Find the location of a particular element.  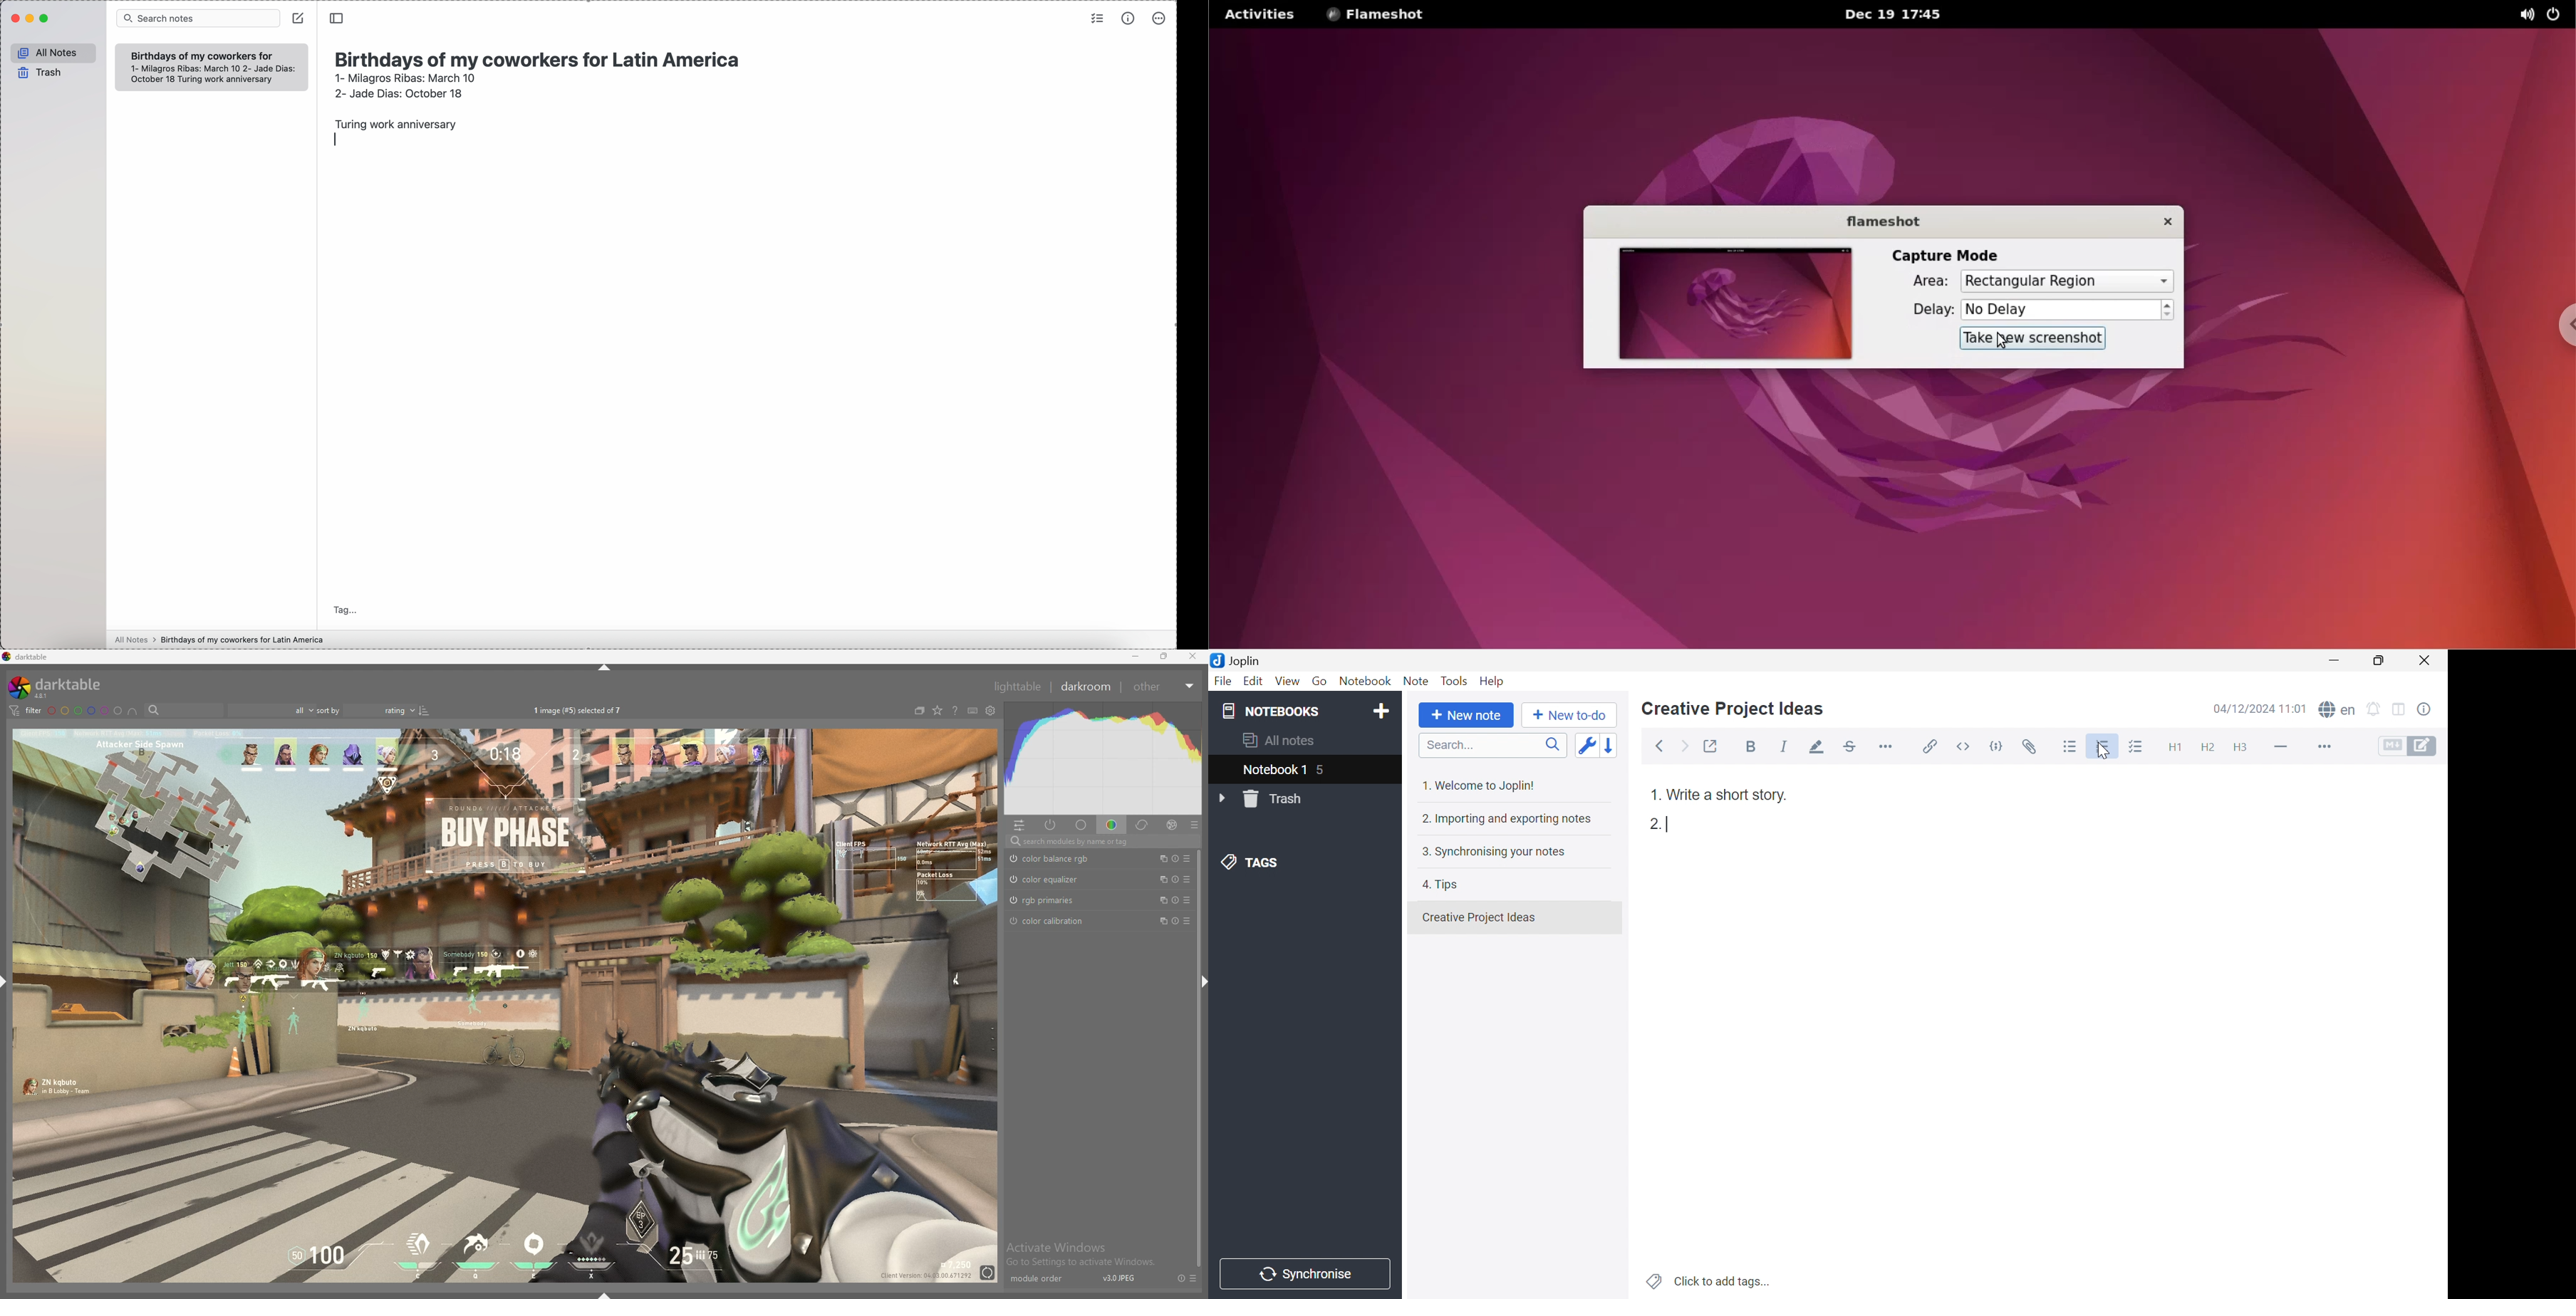

Tools is located at coordinates (1456, 680).